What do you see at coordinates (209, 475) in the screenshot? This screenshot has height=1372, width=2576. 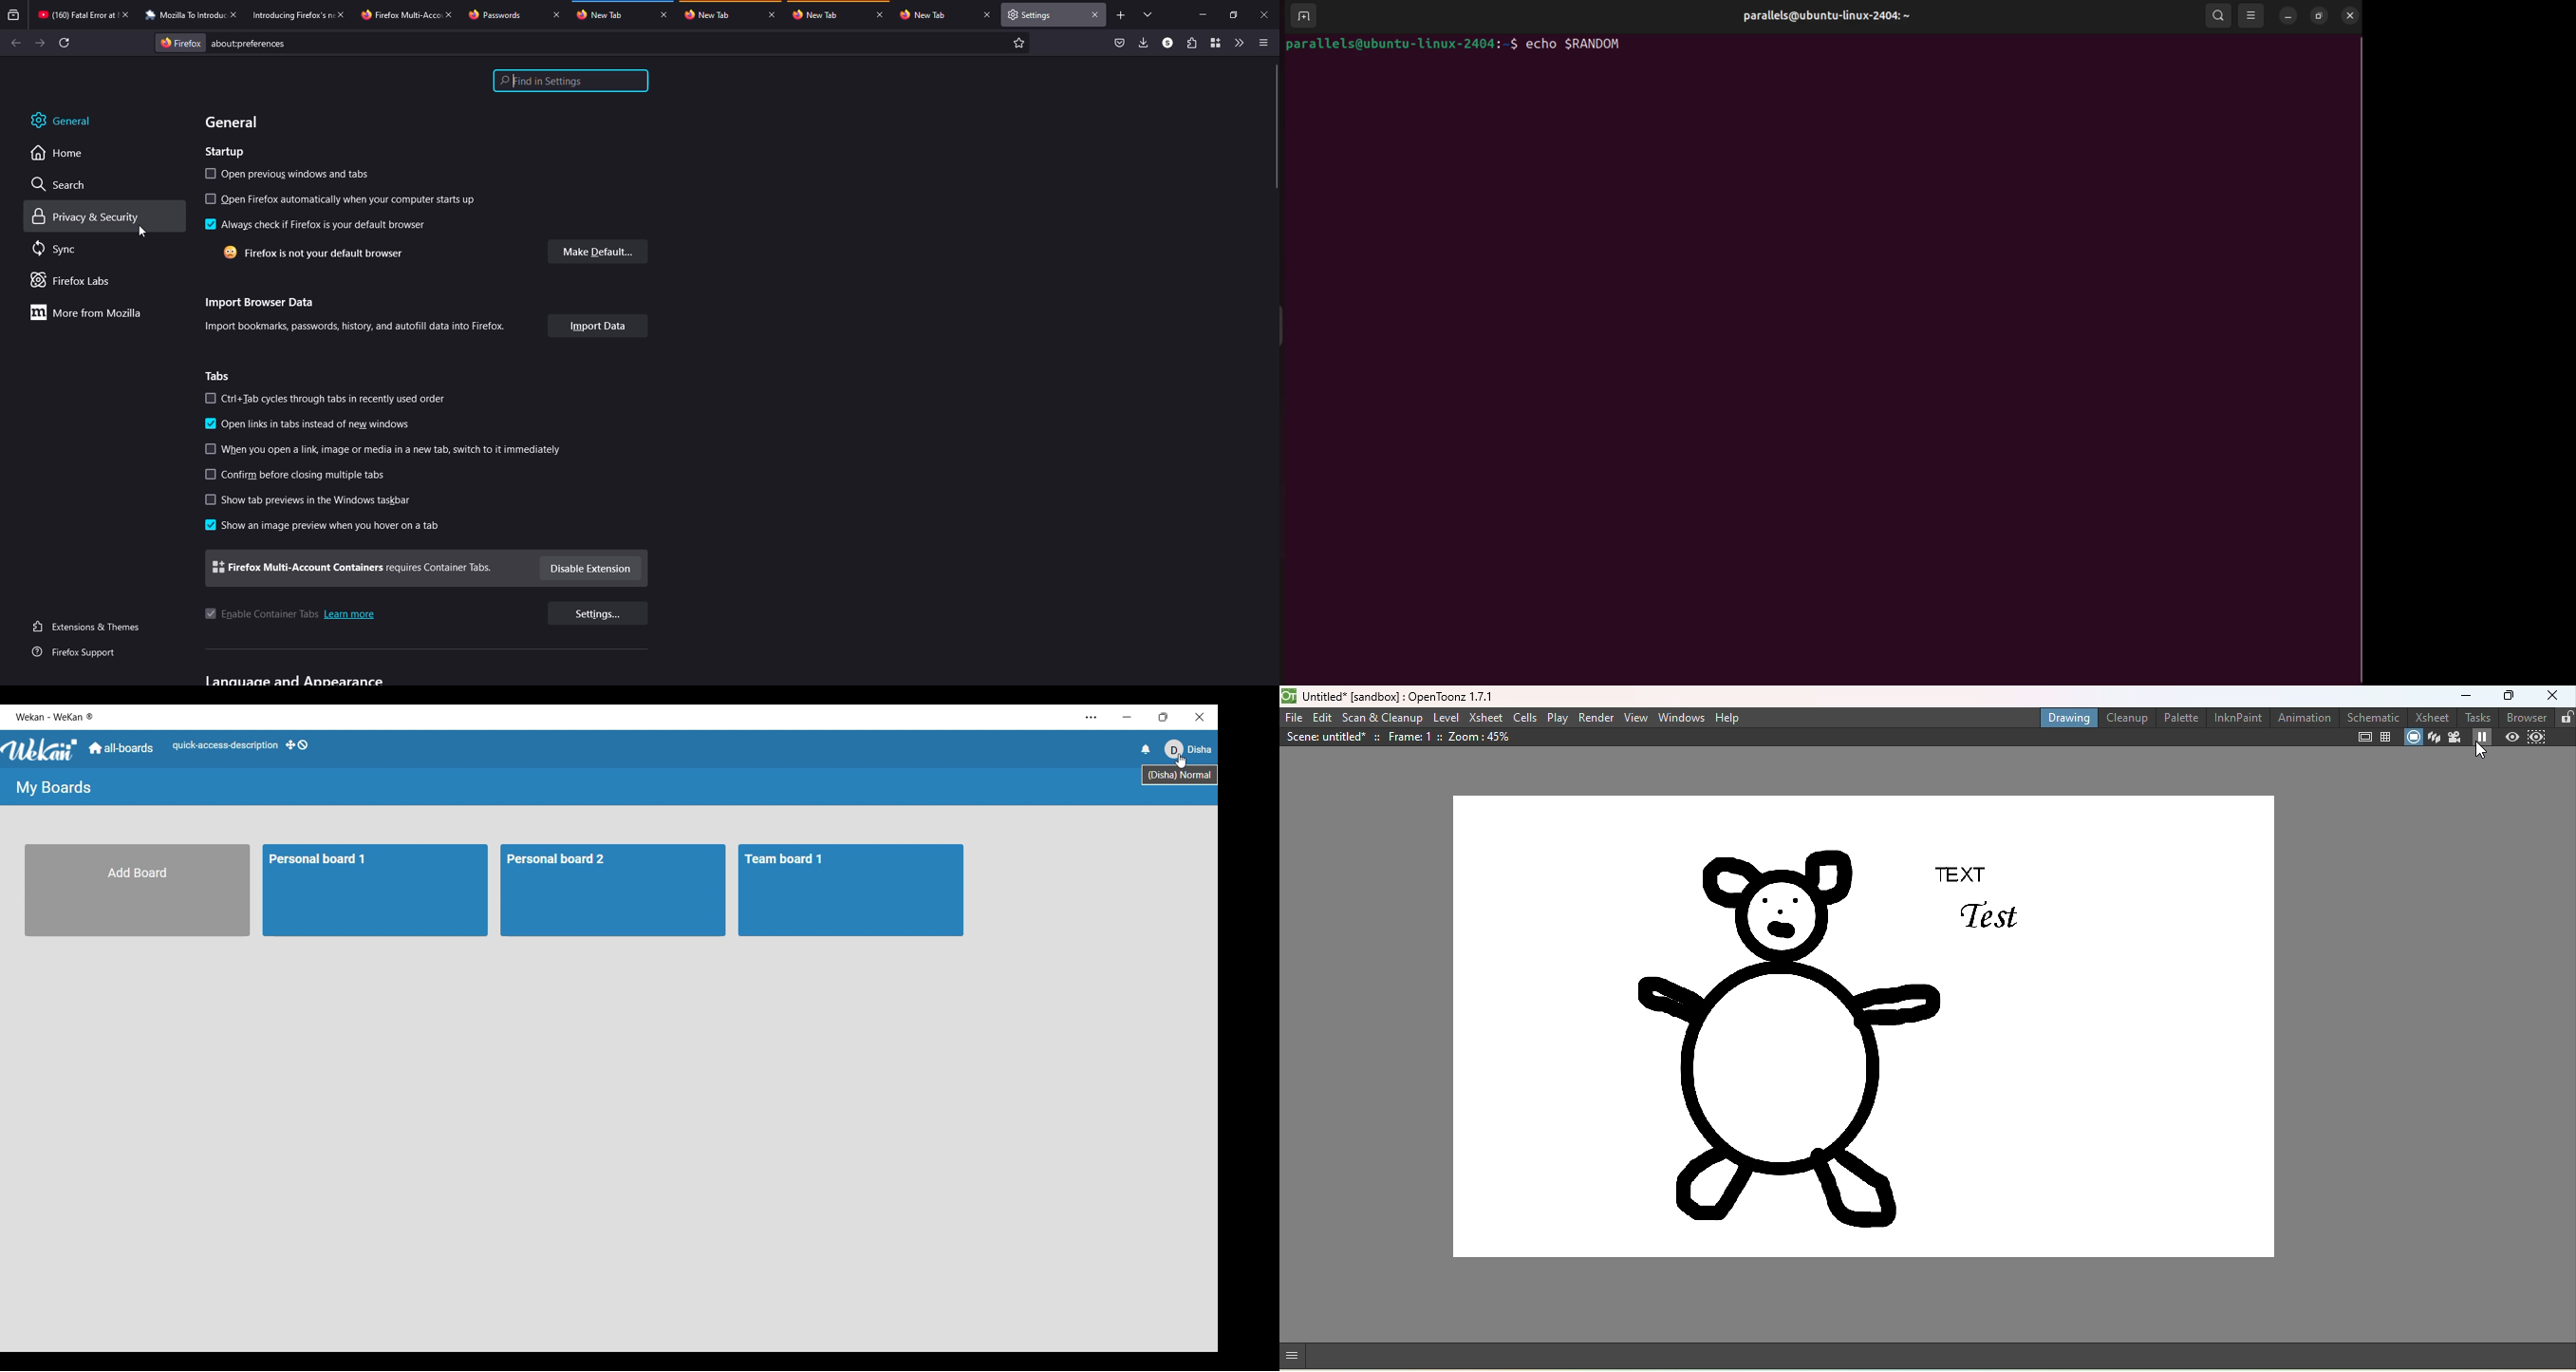 I see `select` at bounding box center [209, 475].